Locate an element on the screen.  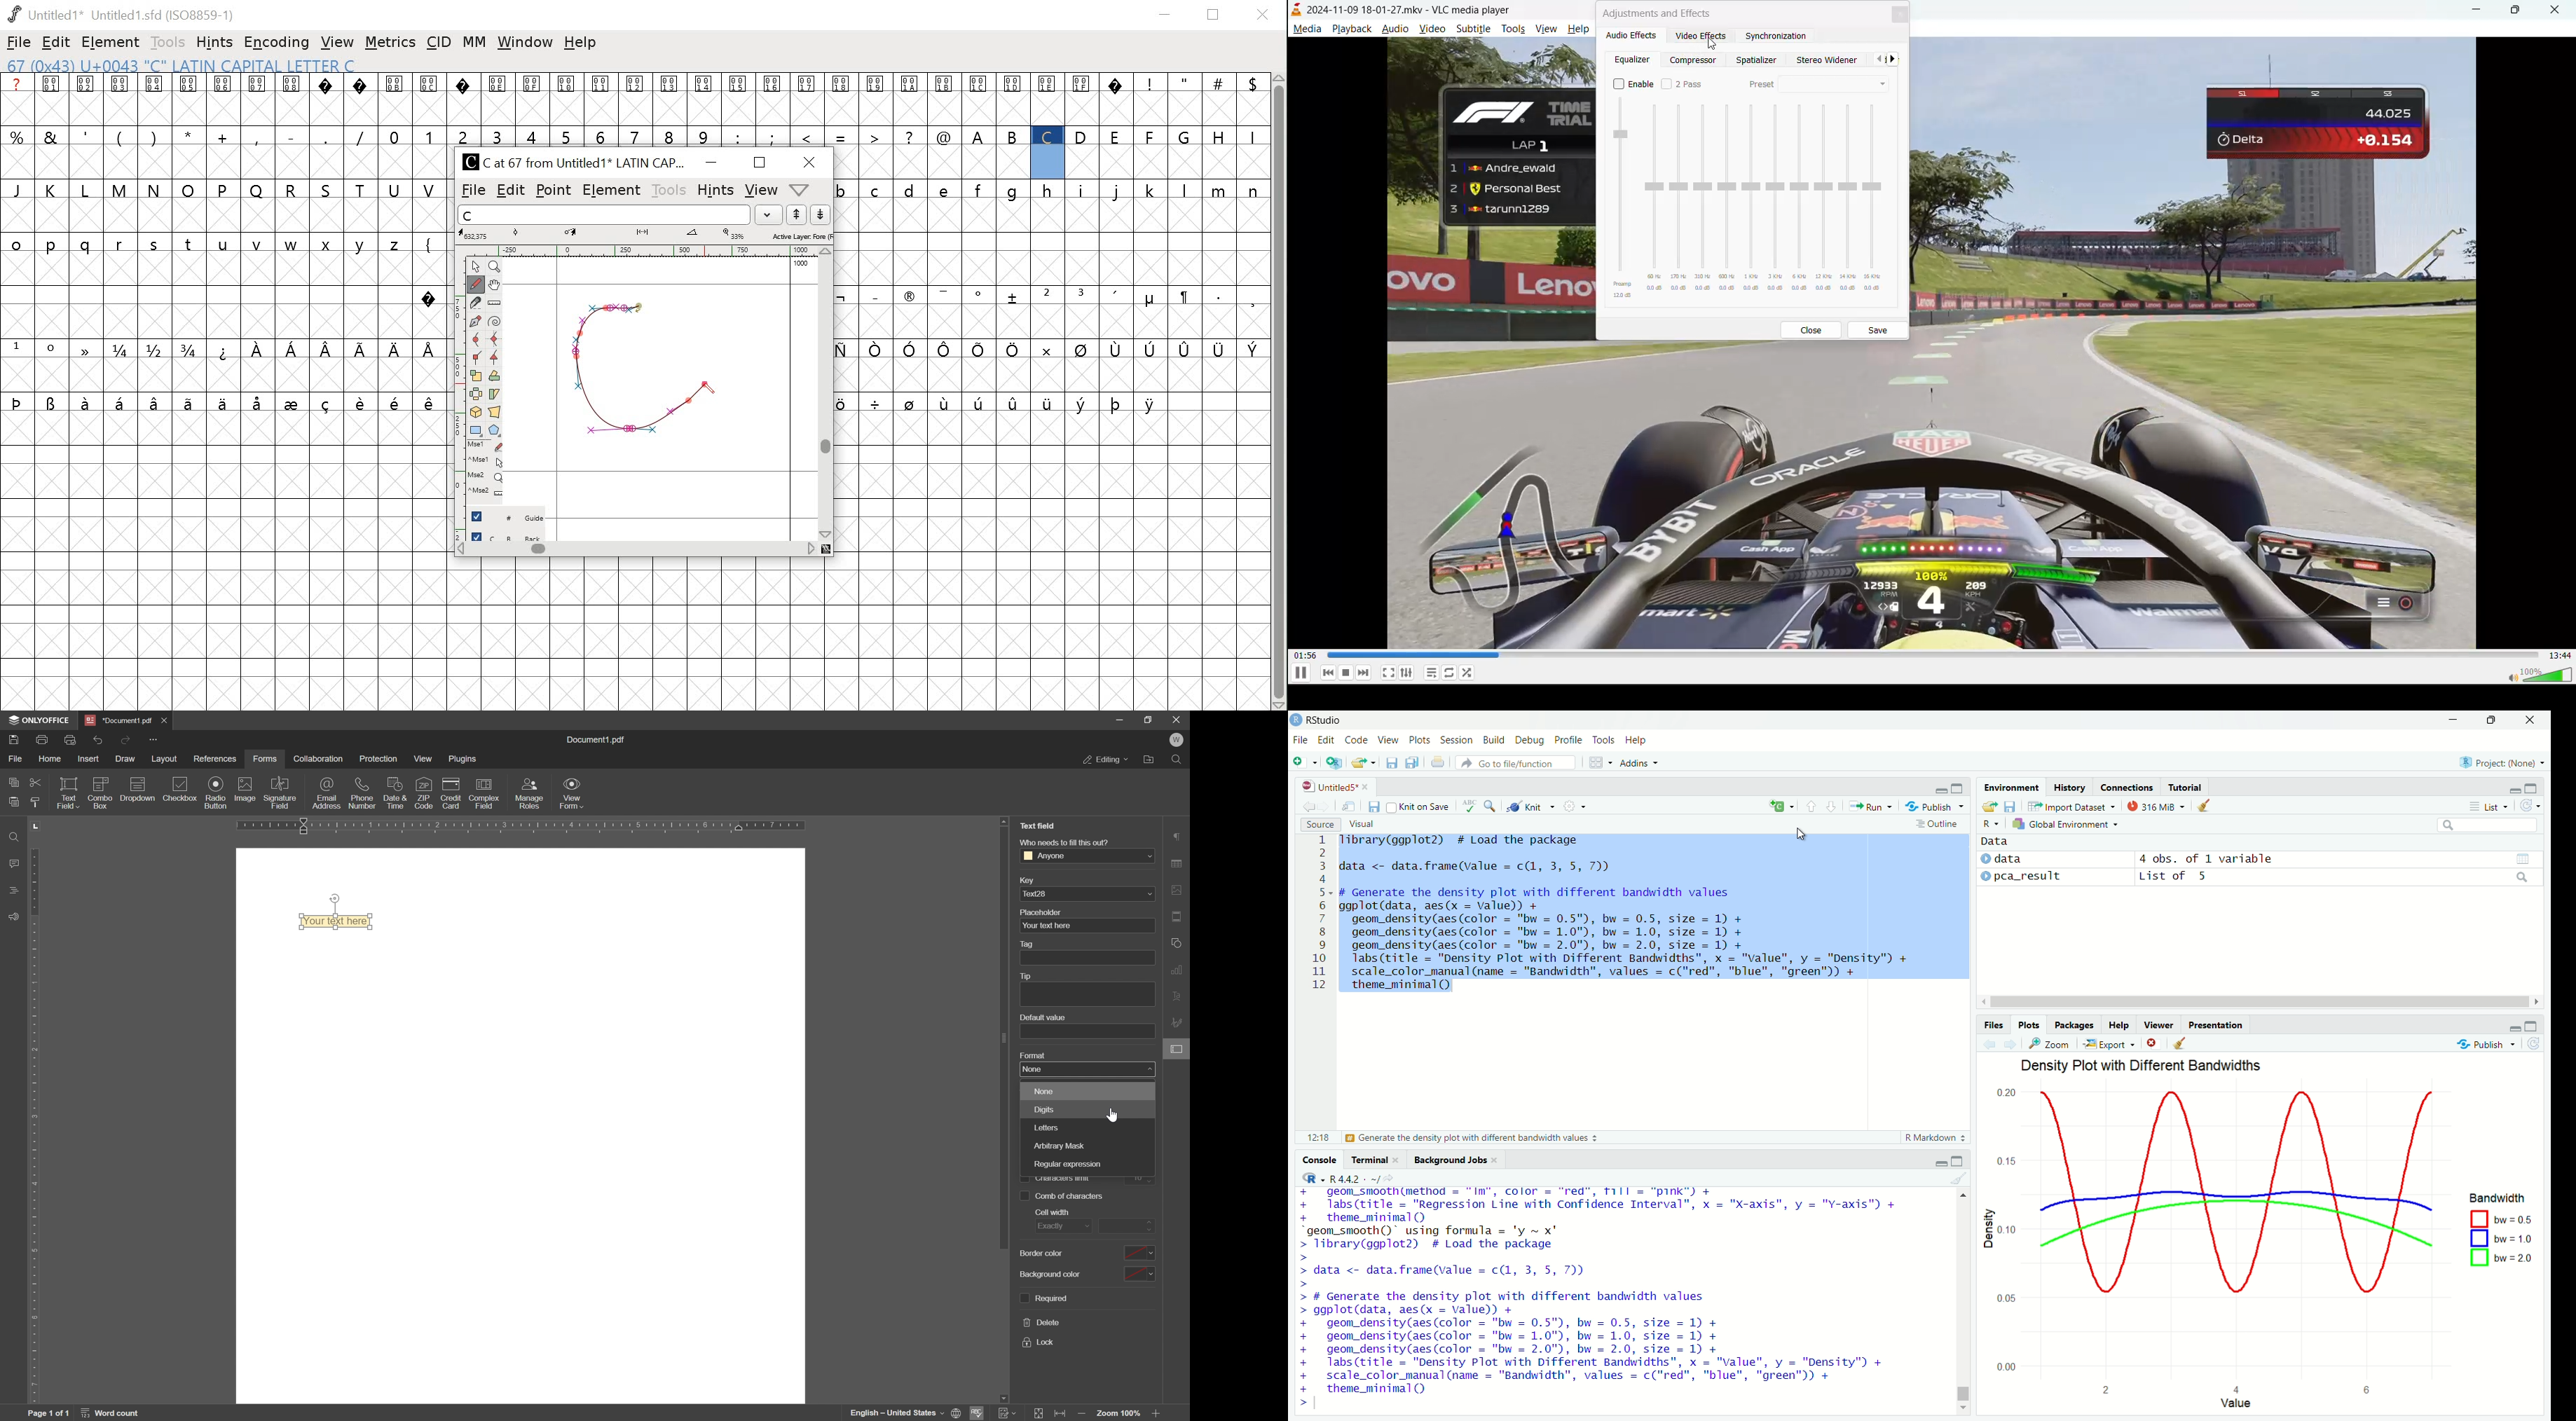
R is located at coordinates (1991, 824).